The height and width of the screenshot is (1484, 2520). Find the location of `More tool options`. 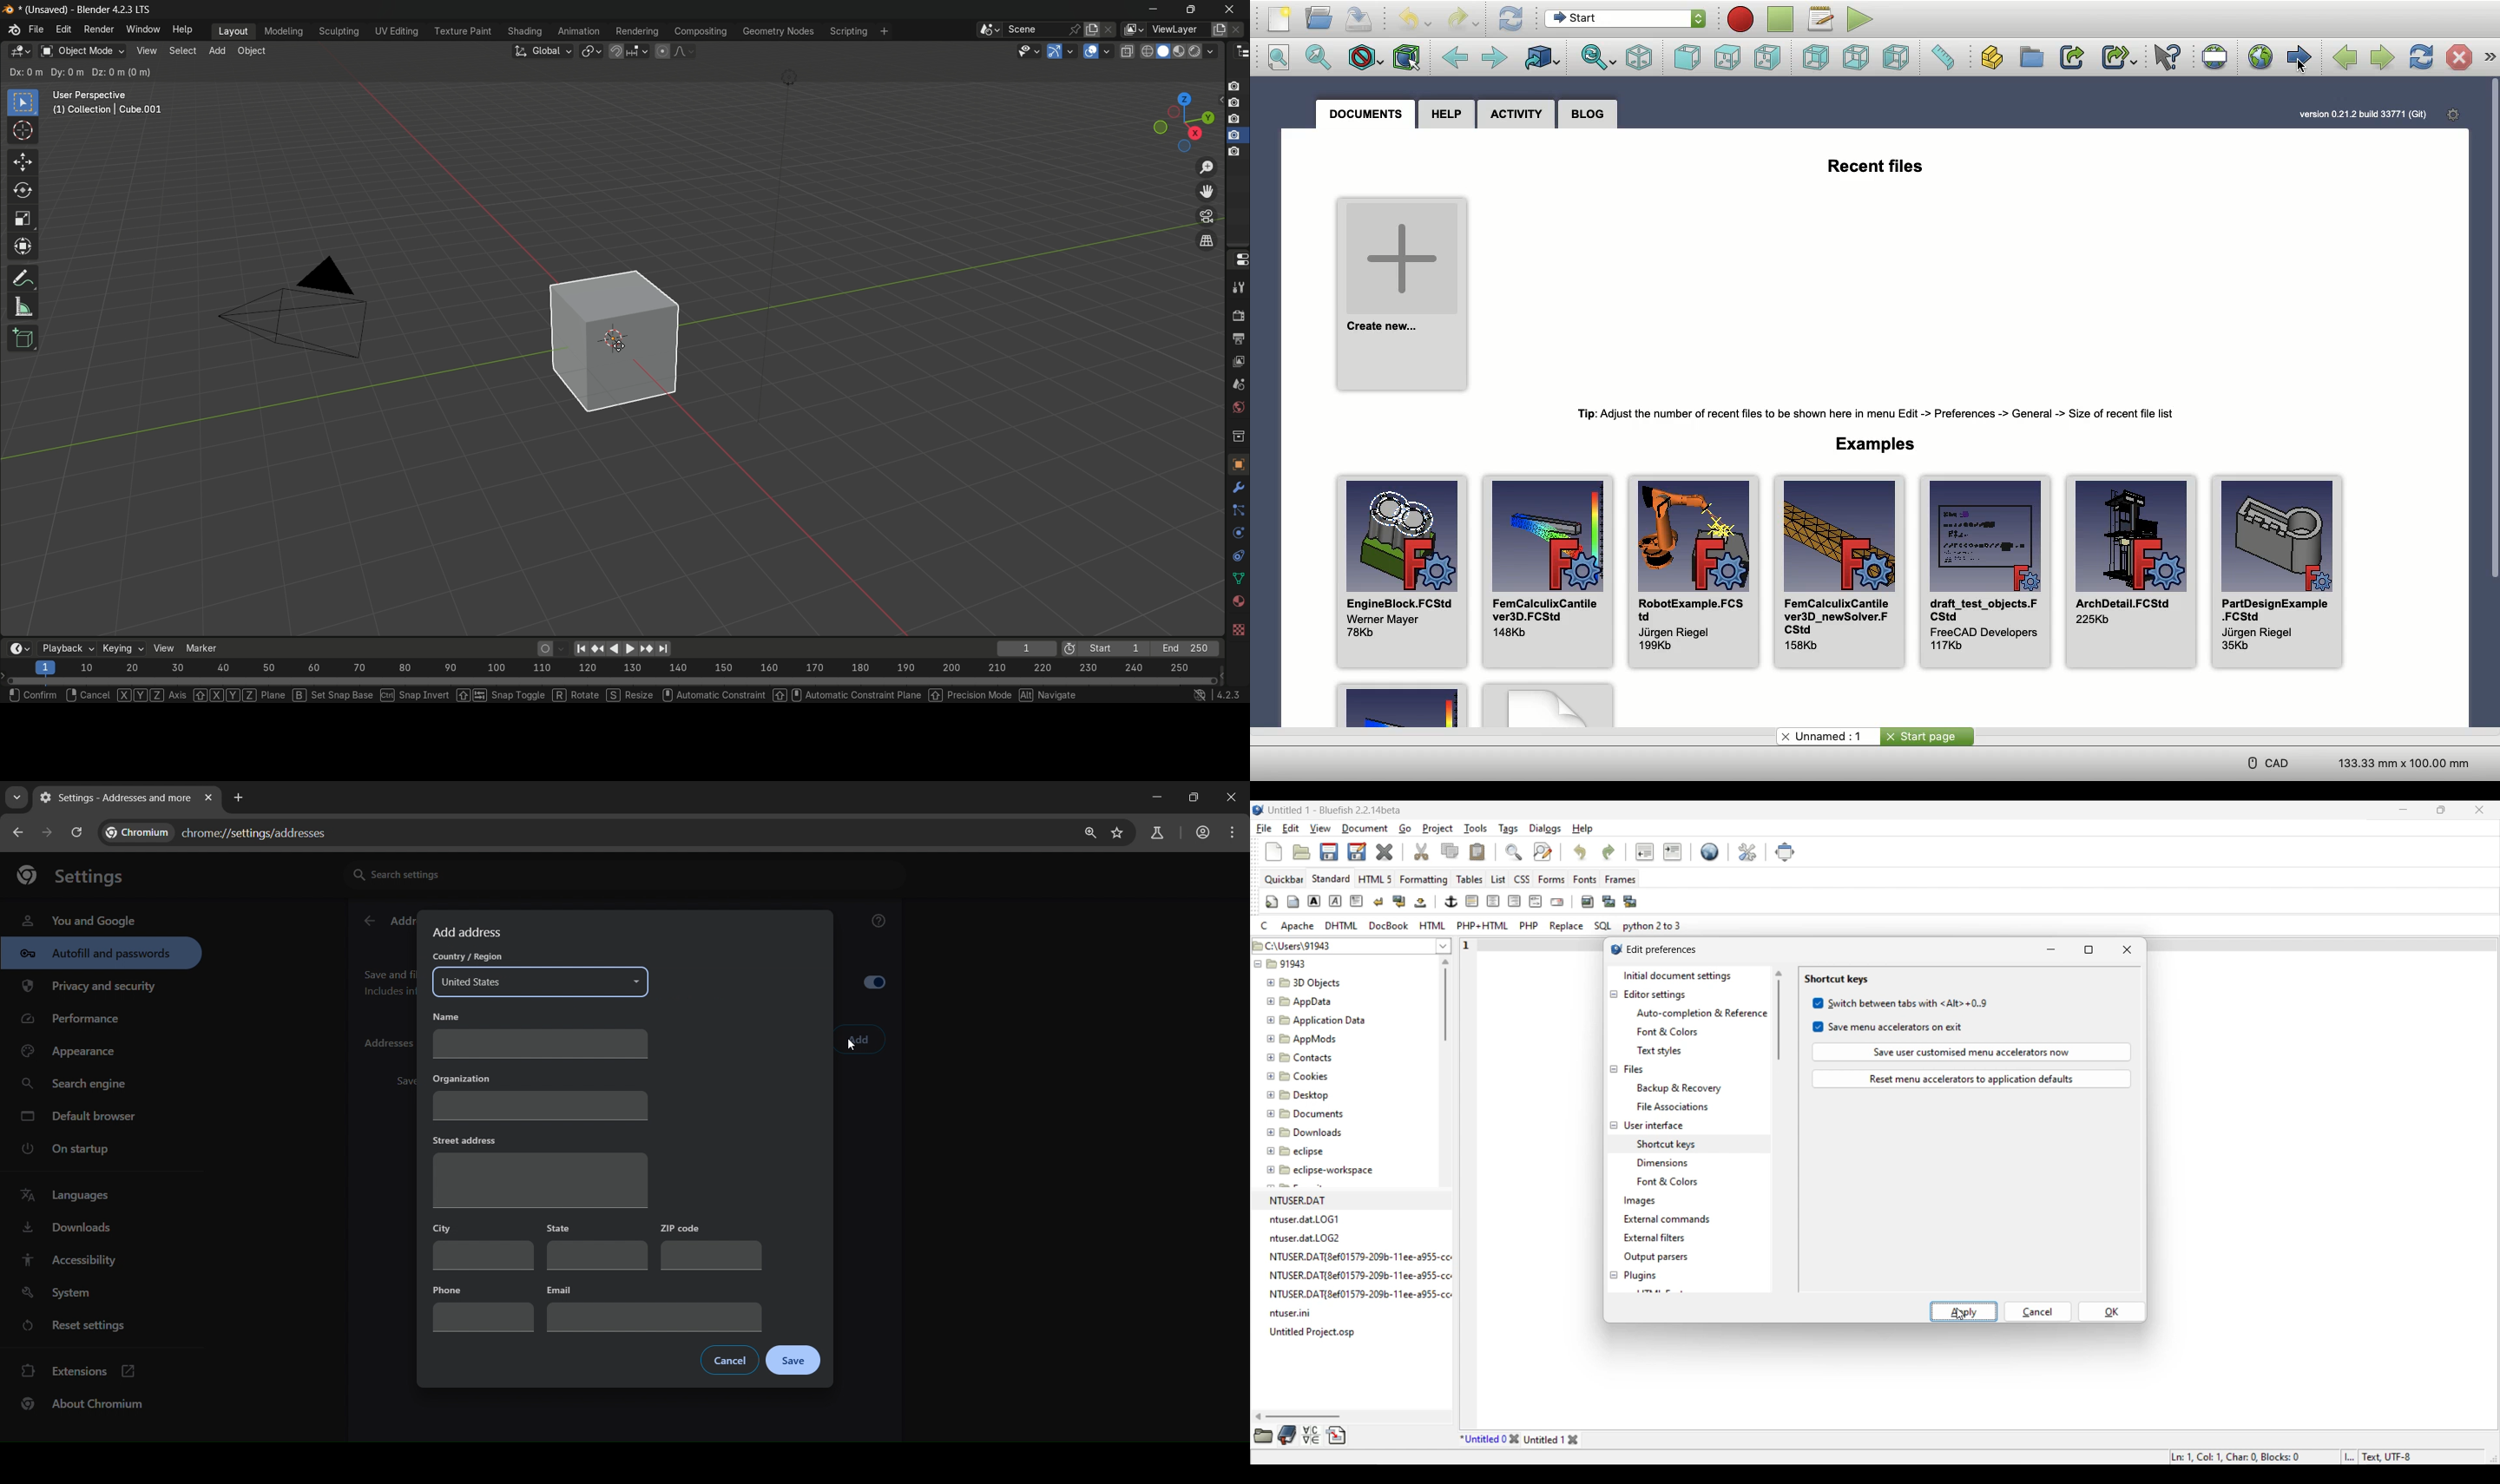

More tool options is located at coordinates (1299, 1435).